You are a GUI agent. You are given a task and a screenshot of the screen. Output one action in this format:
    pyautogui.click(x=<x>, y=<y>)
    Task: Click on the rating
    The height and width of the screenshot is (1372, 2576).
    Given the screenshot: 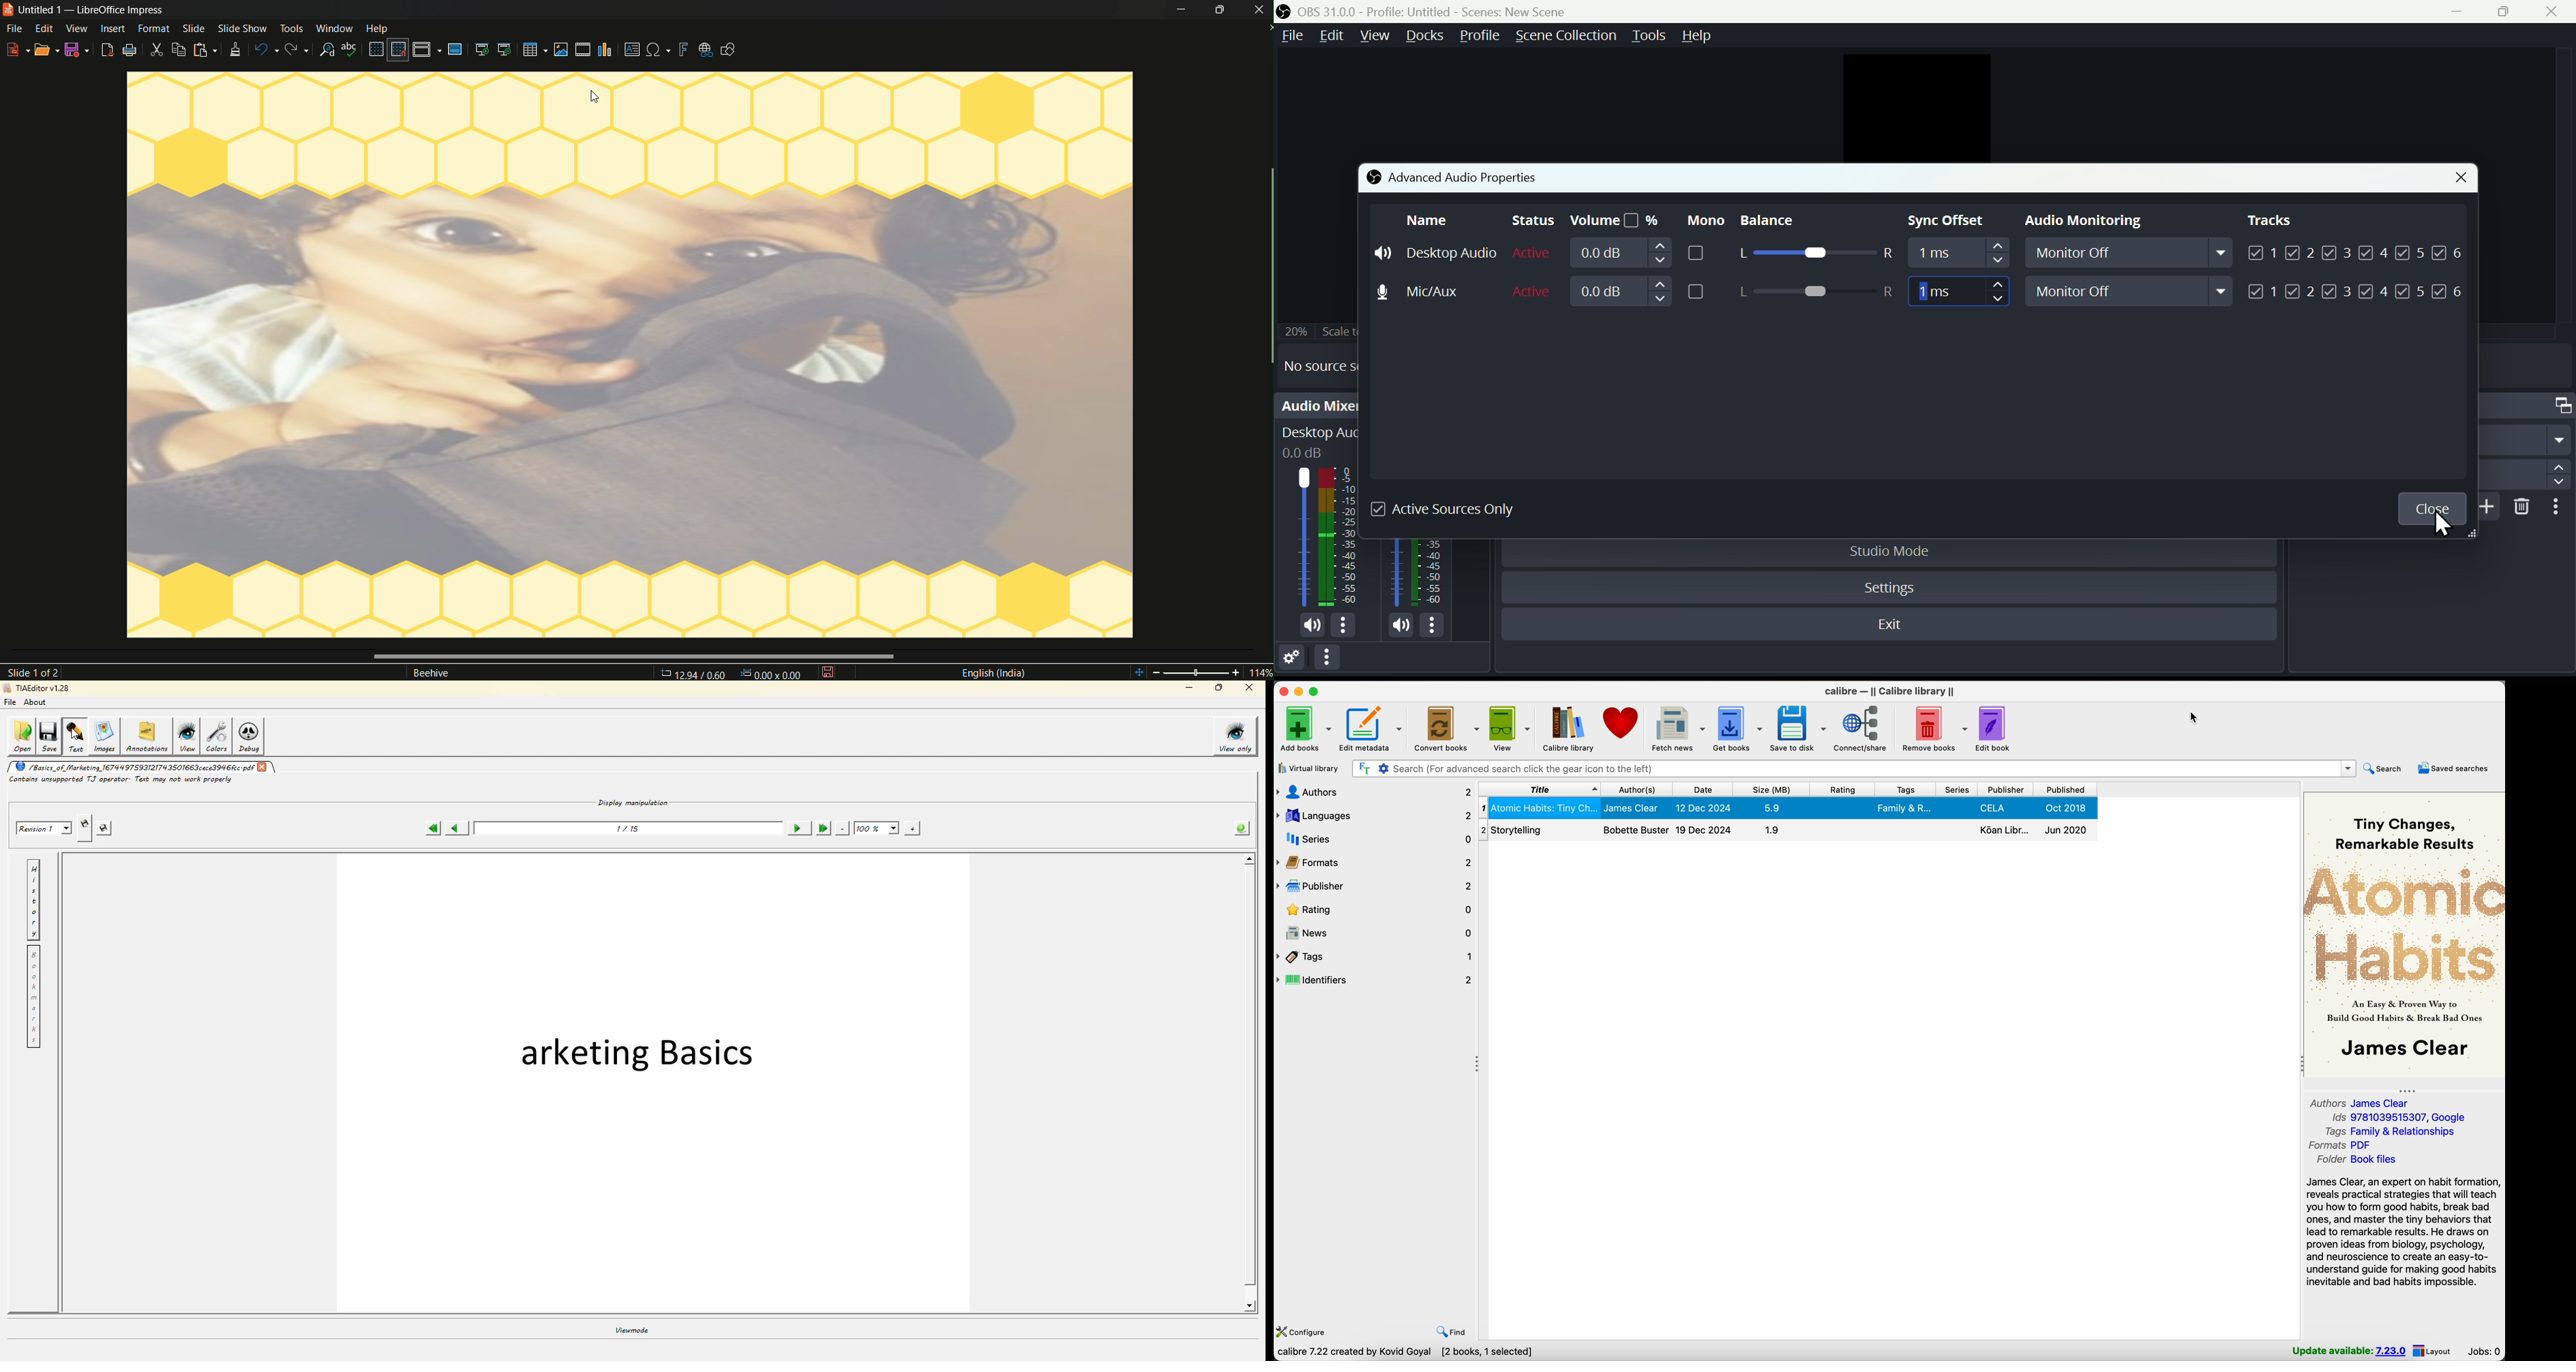 What is the action you would take?
    pyautogui.click(x=1379, y=910)
    